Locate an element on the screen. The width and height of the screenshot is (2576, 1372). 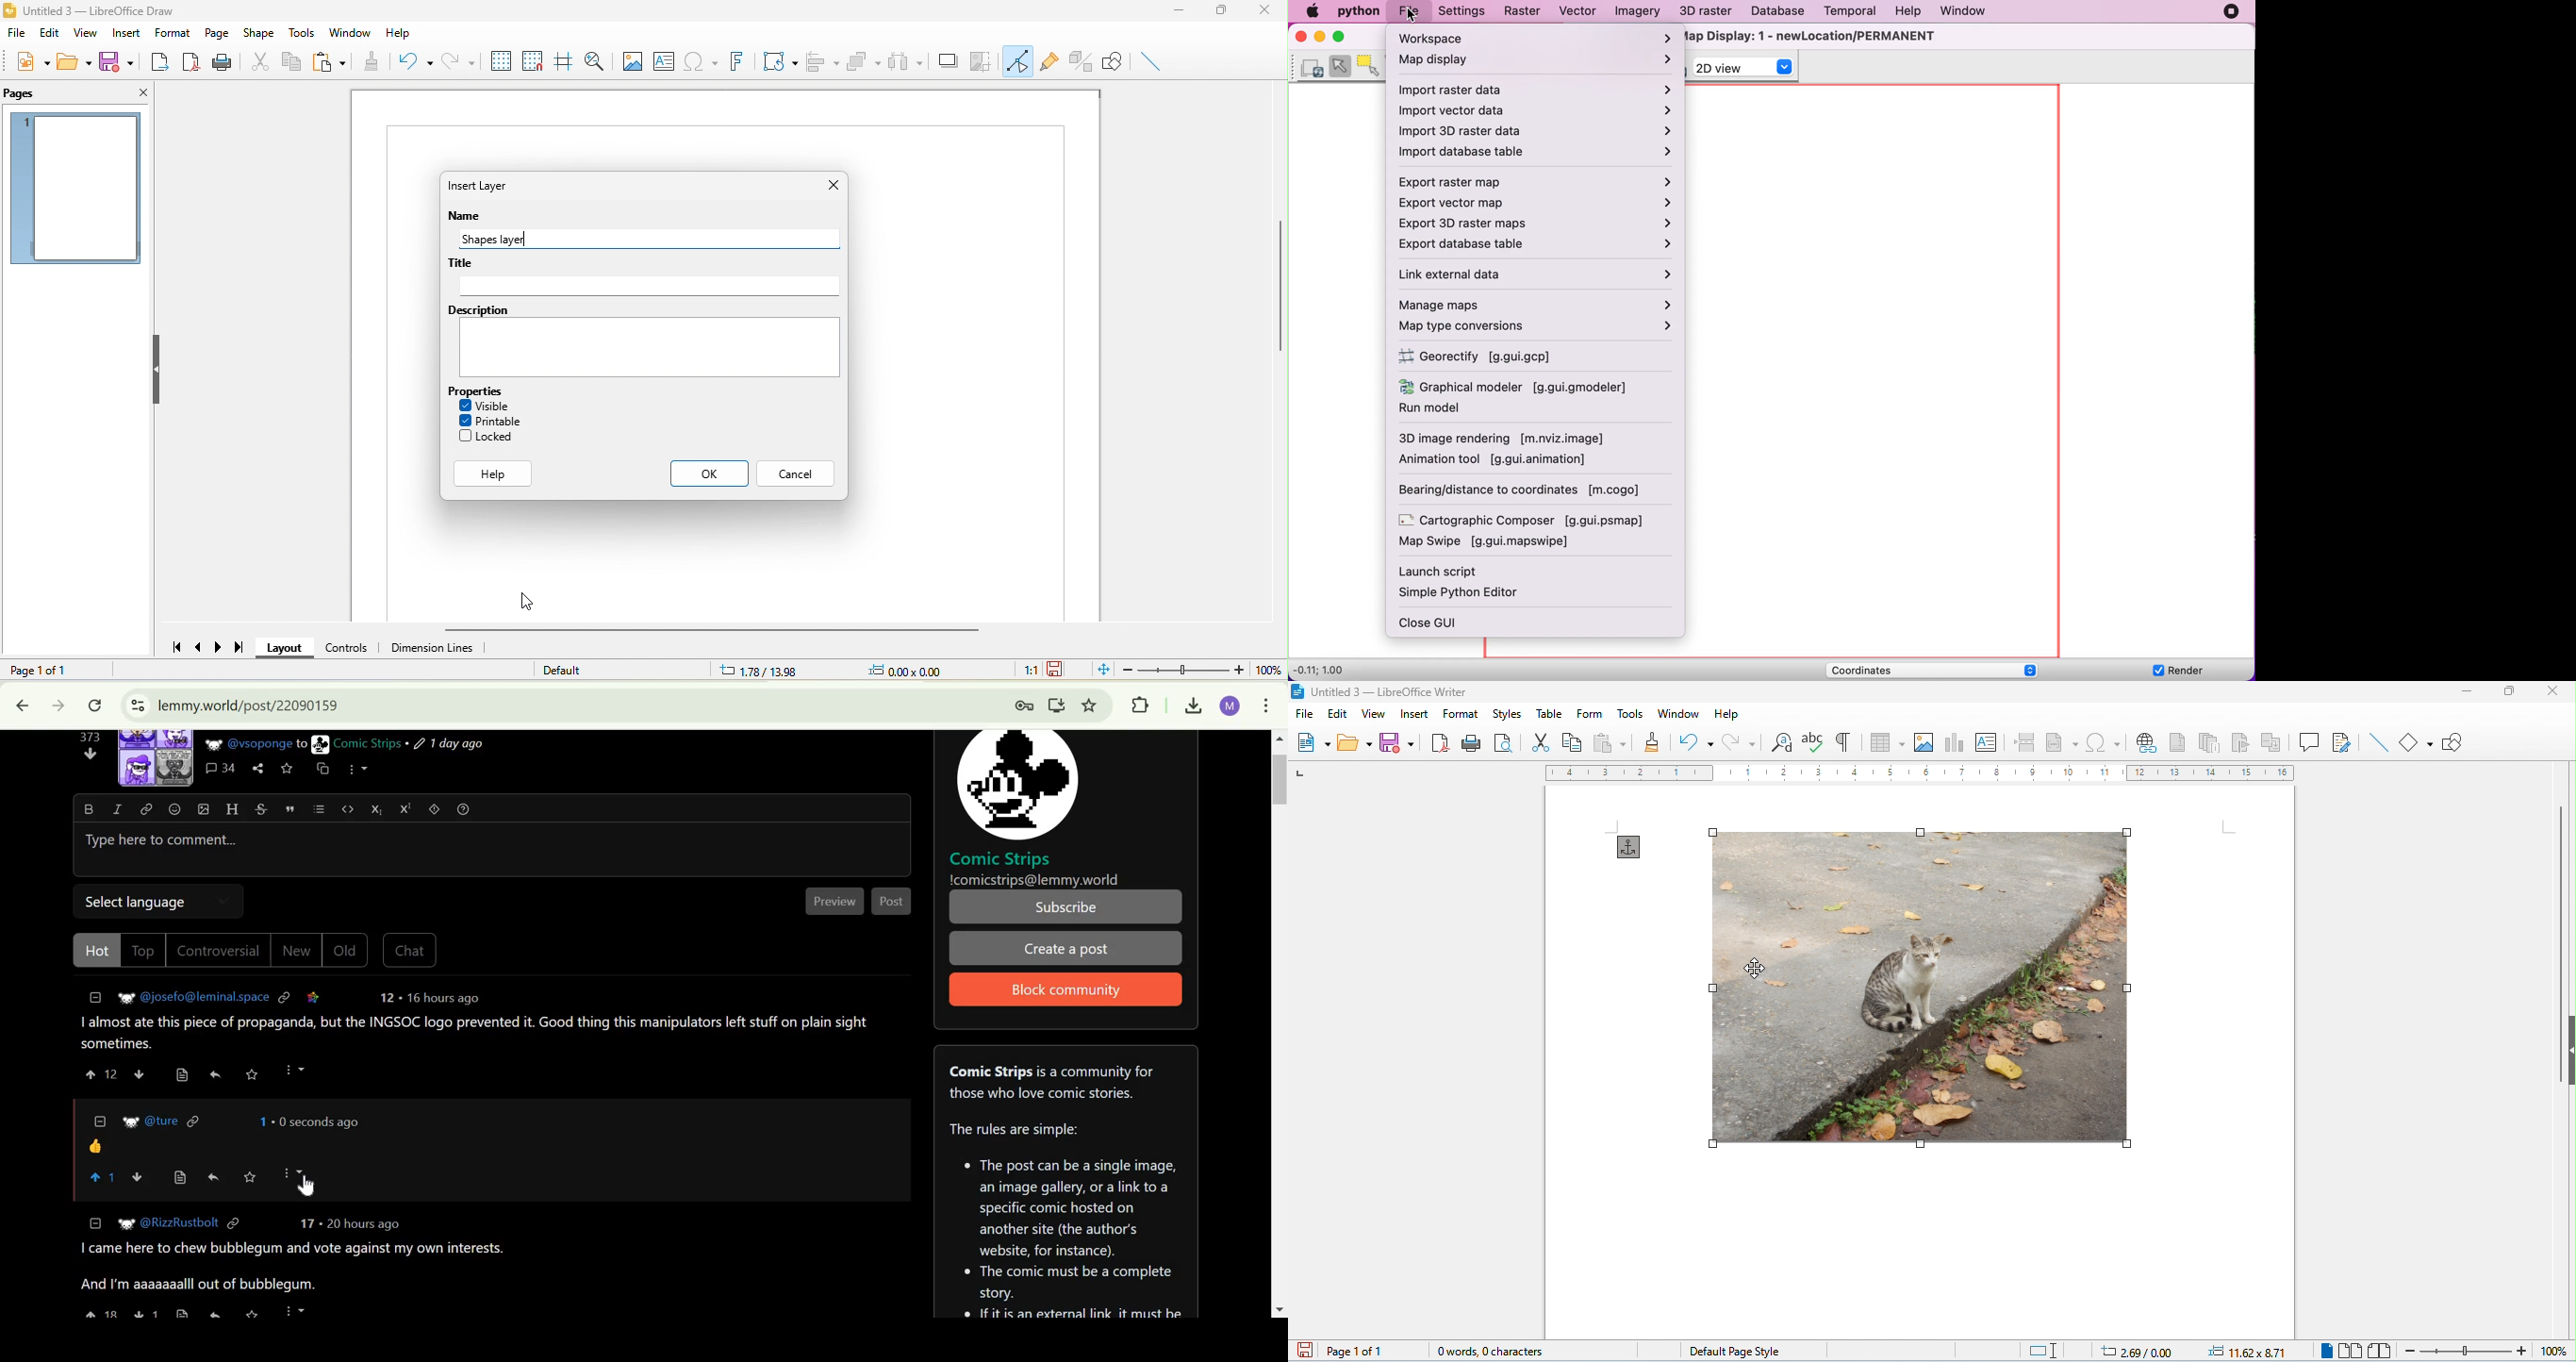
insert bookmark is located at coordinates (2243, 742).